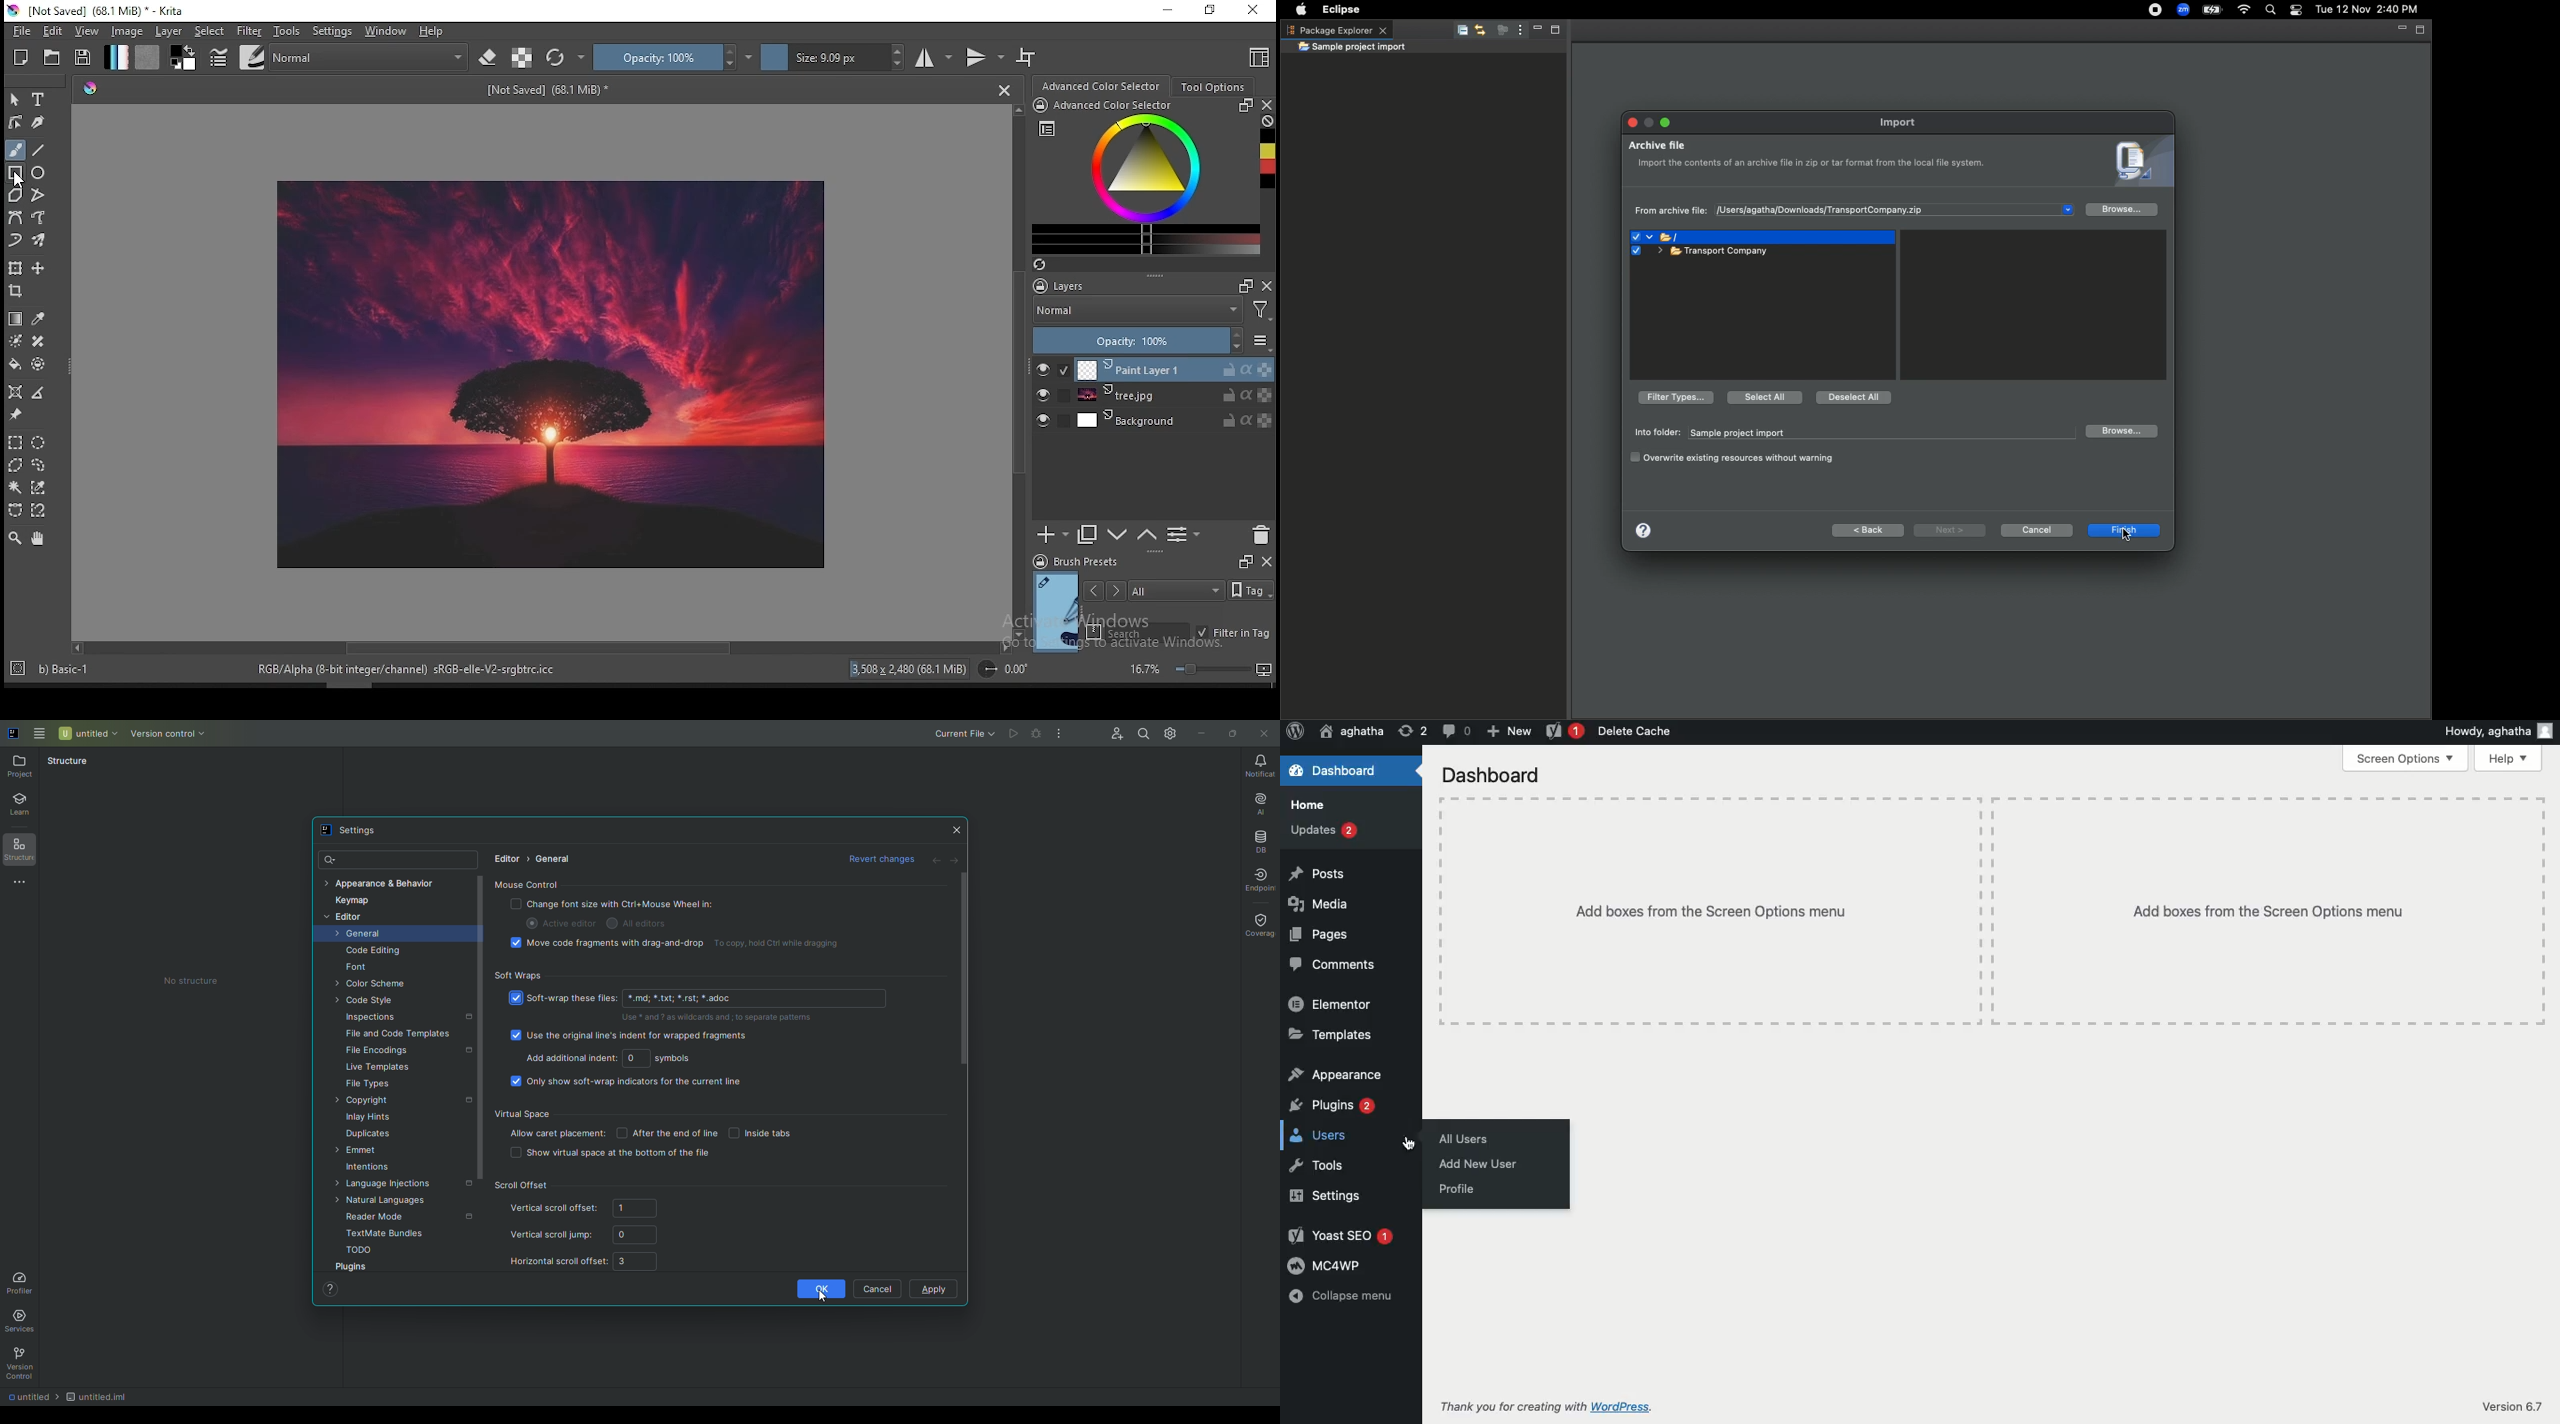  What do you see at coordinates (1991, 910) in the screenshot?
I see `Add boxes from the screen options menu` at bounding box center [1991, 910].